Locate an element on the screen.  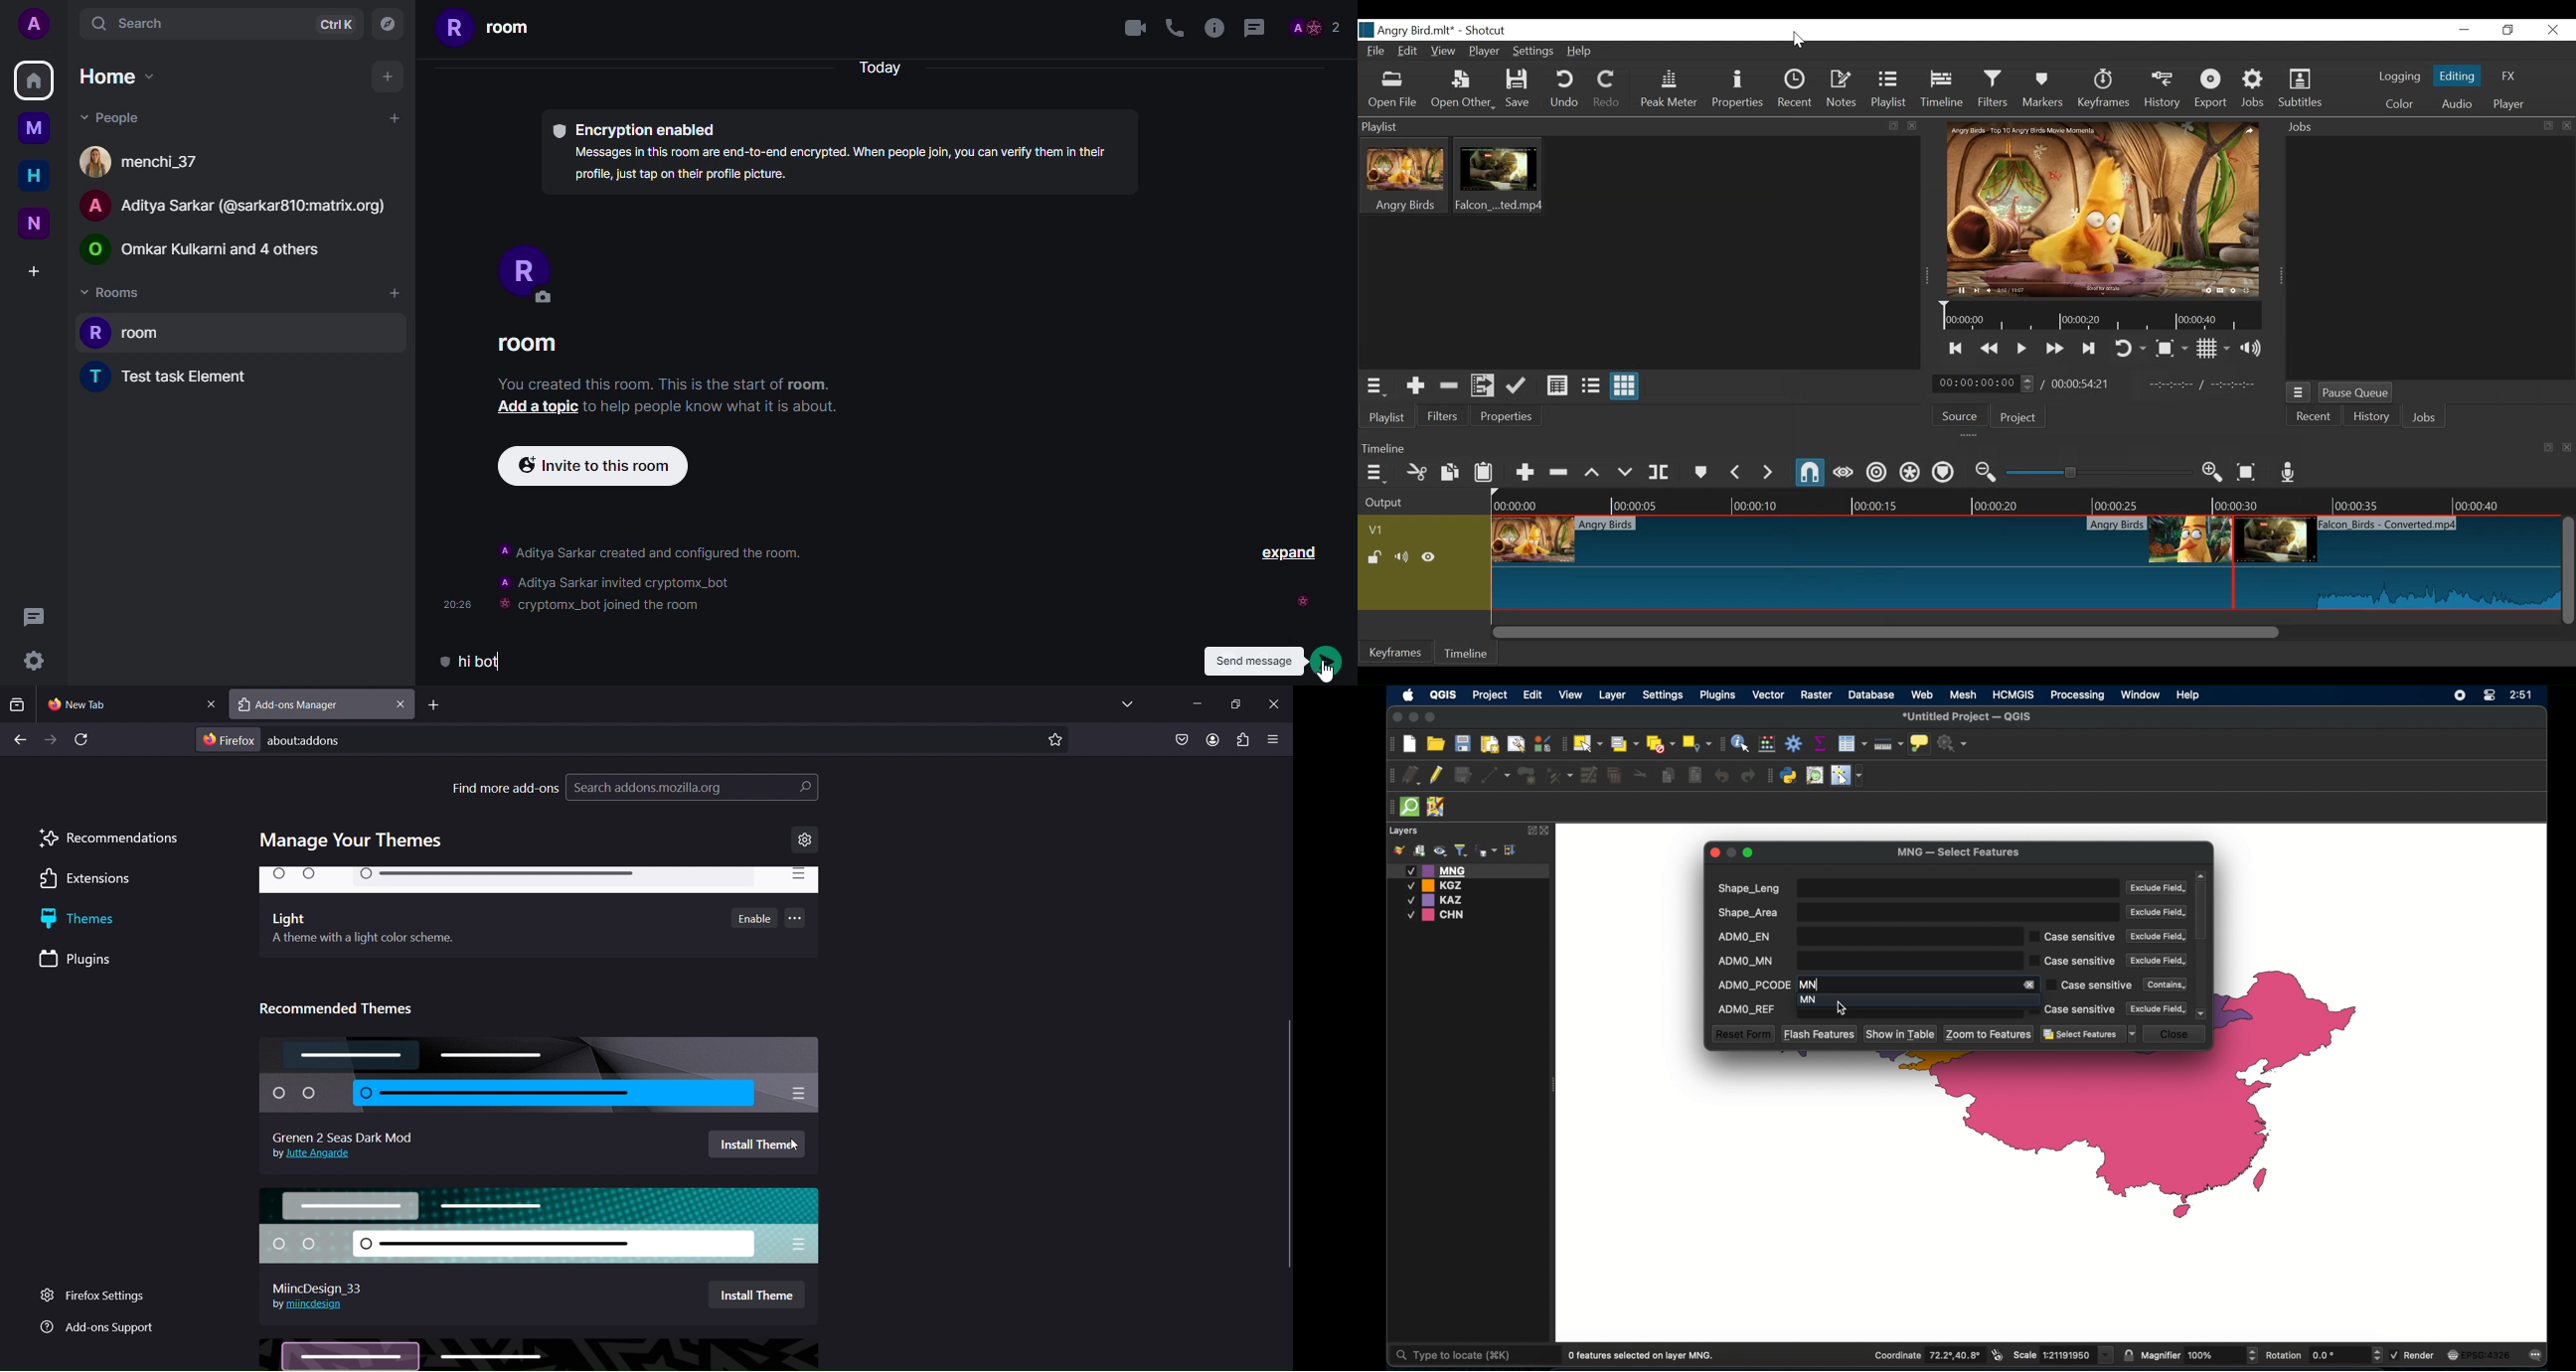
Peak Meter is located at coordinates (1667, 90).